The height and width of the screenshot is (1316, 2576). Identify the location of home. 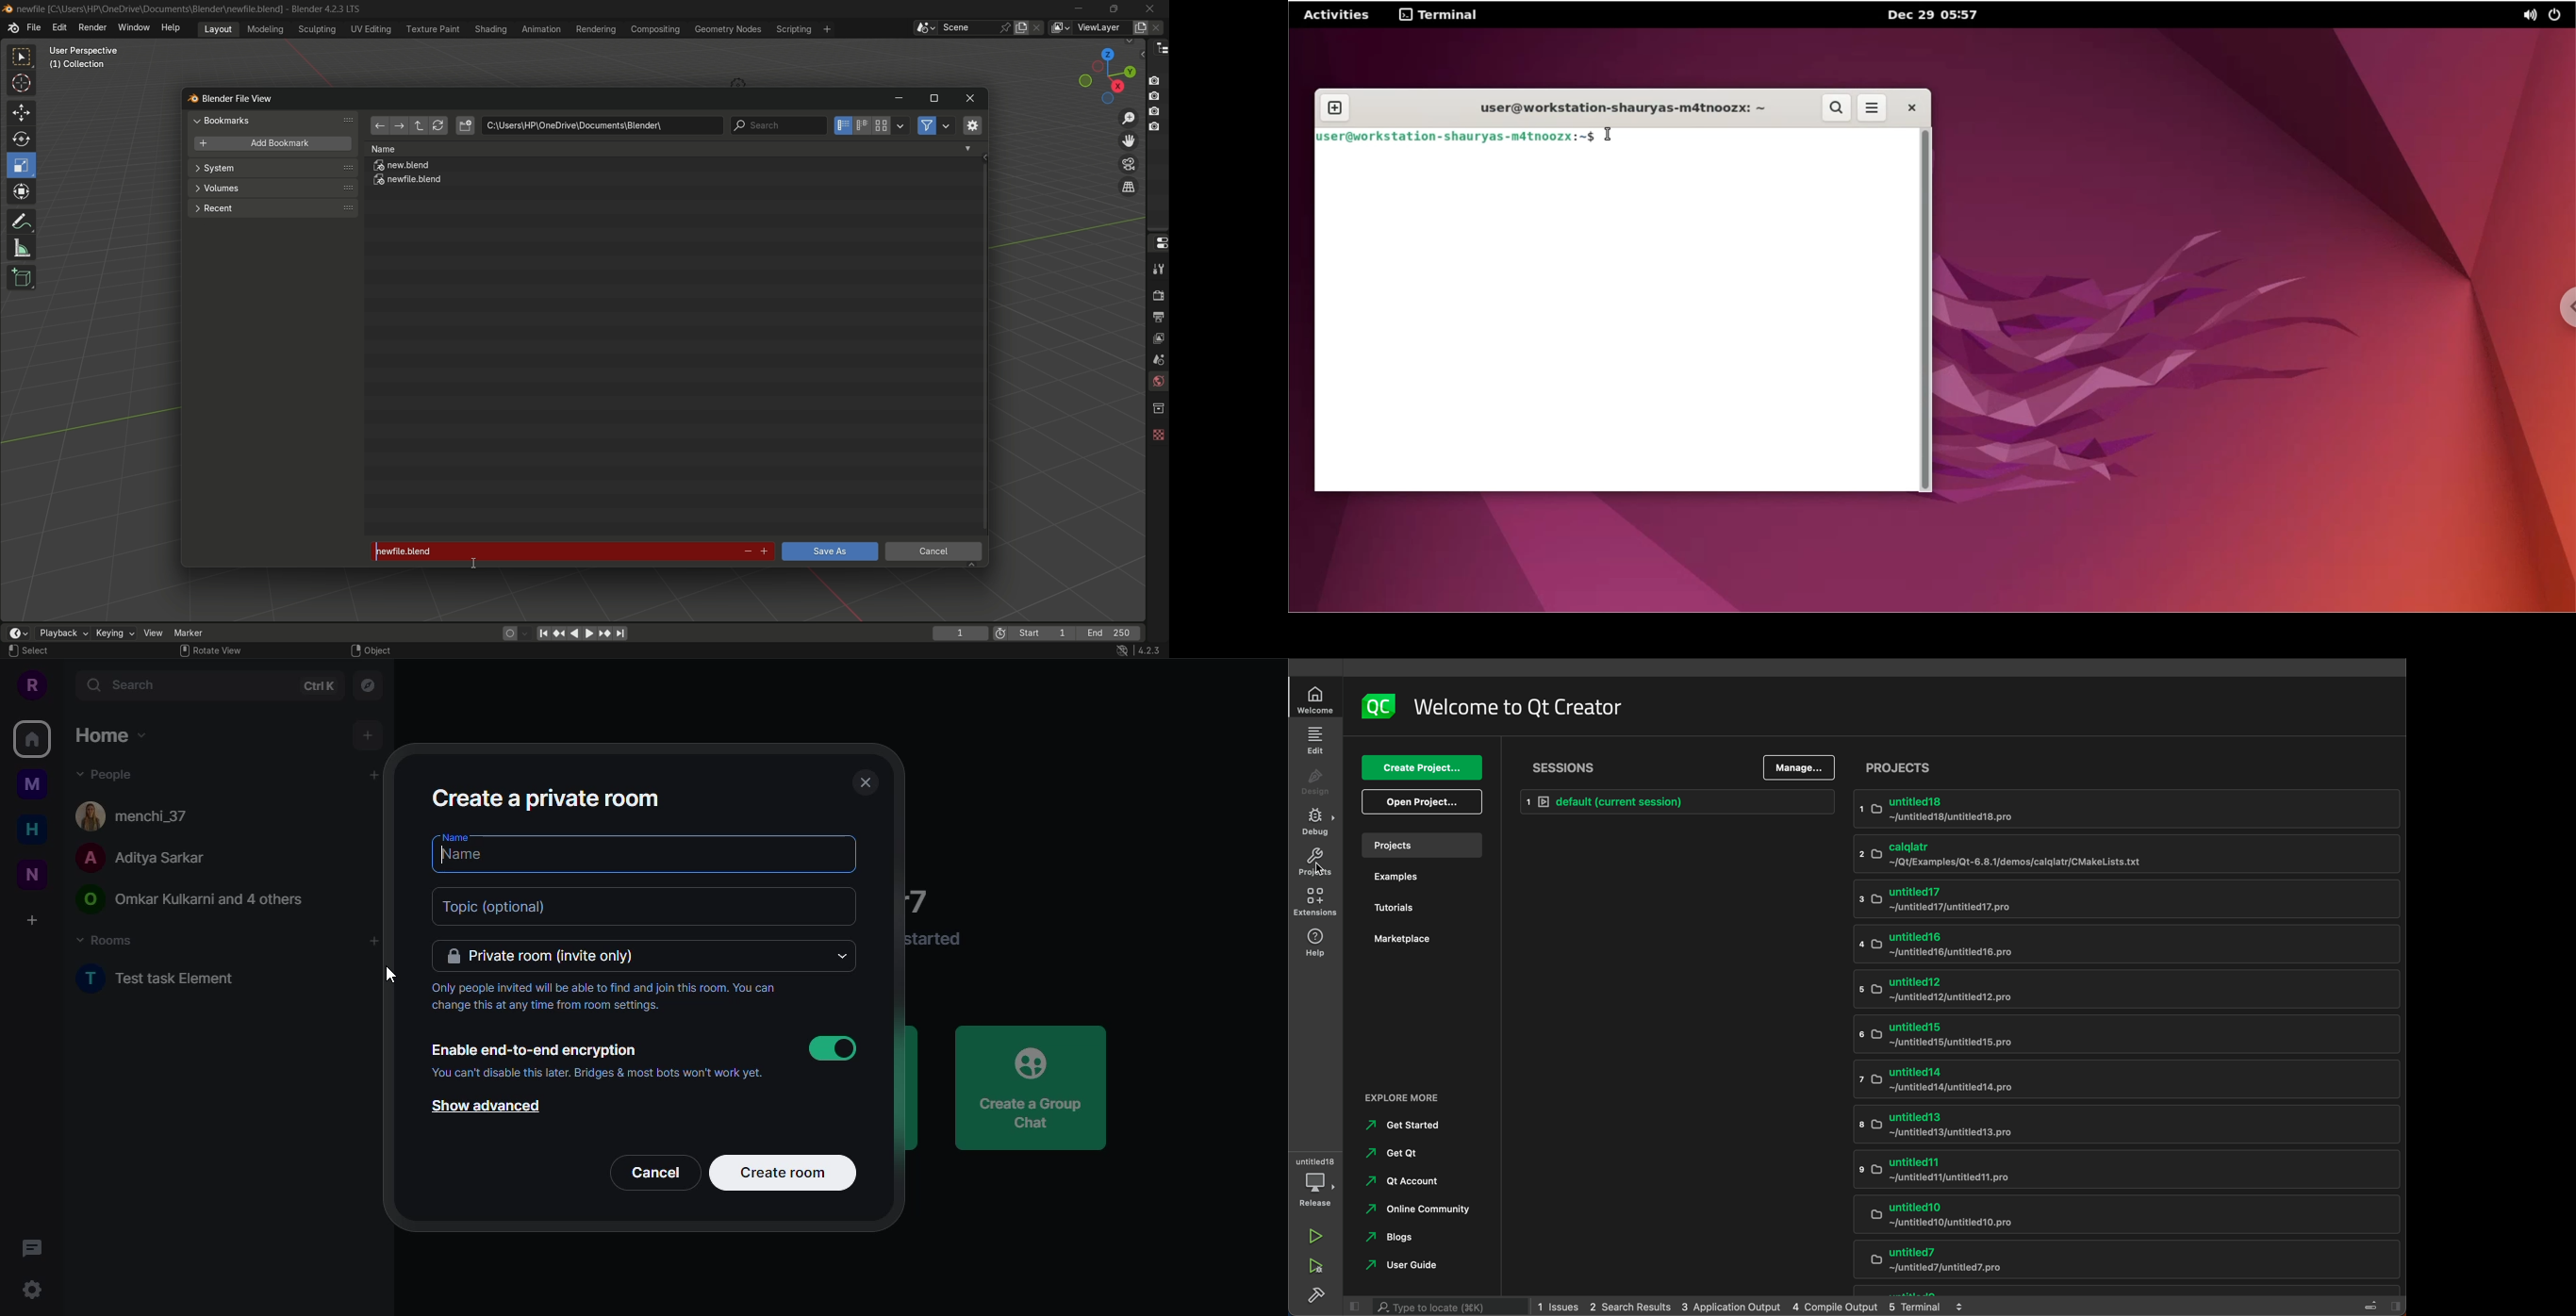
(108, 734).